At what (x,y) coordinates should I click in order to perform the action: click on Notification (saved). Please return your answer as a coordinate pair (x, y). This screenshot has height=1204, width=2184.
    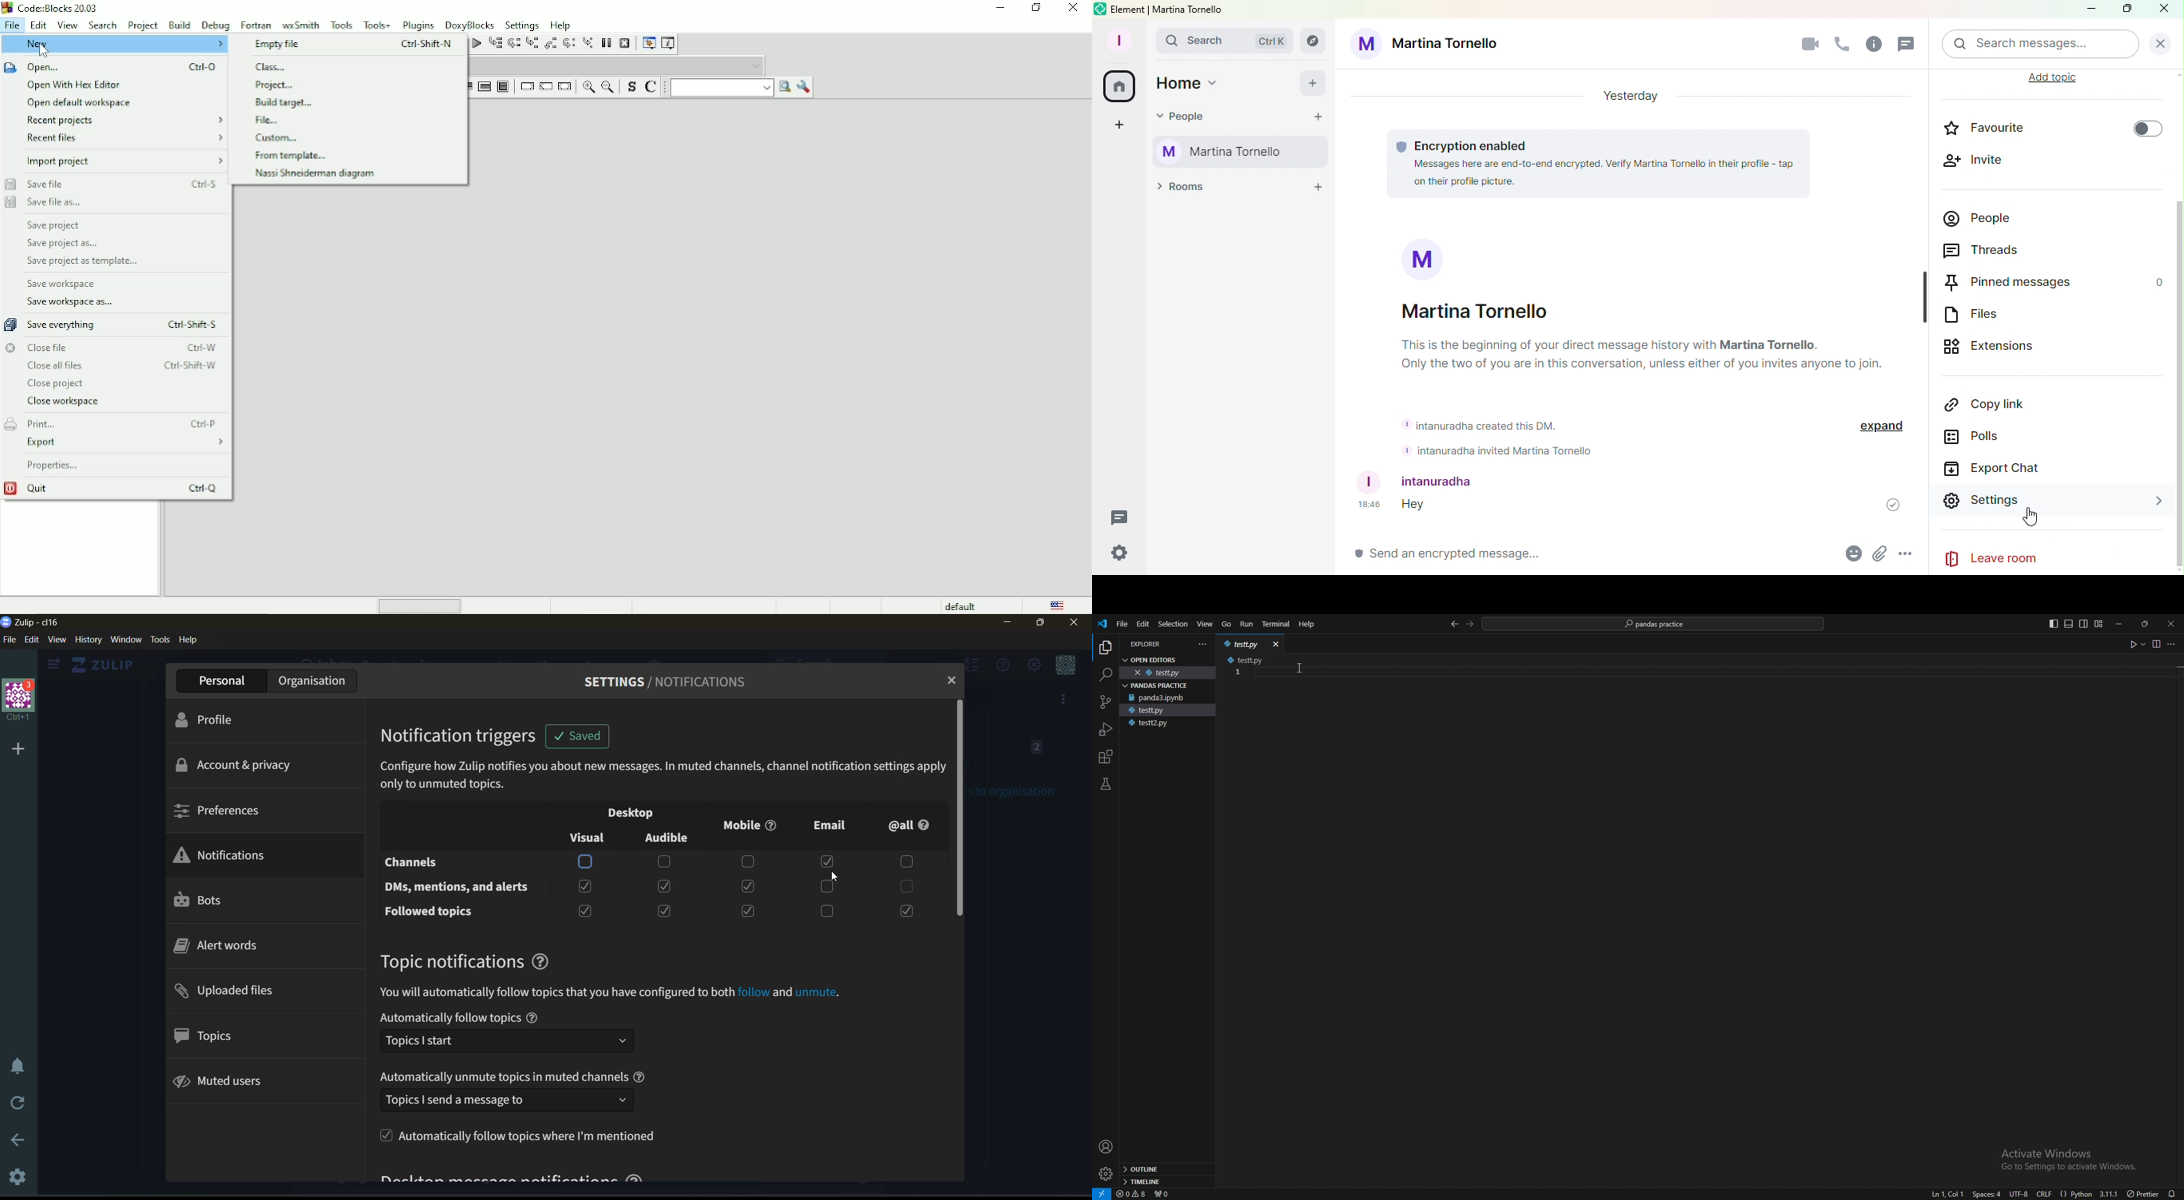
    Looking at the image, I should click on (580, 736).